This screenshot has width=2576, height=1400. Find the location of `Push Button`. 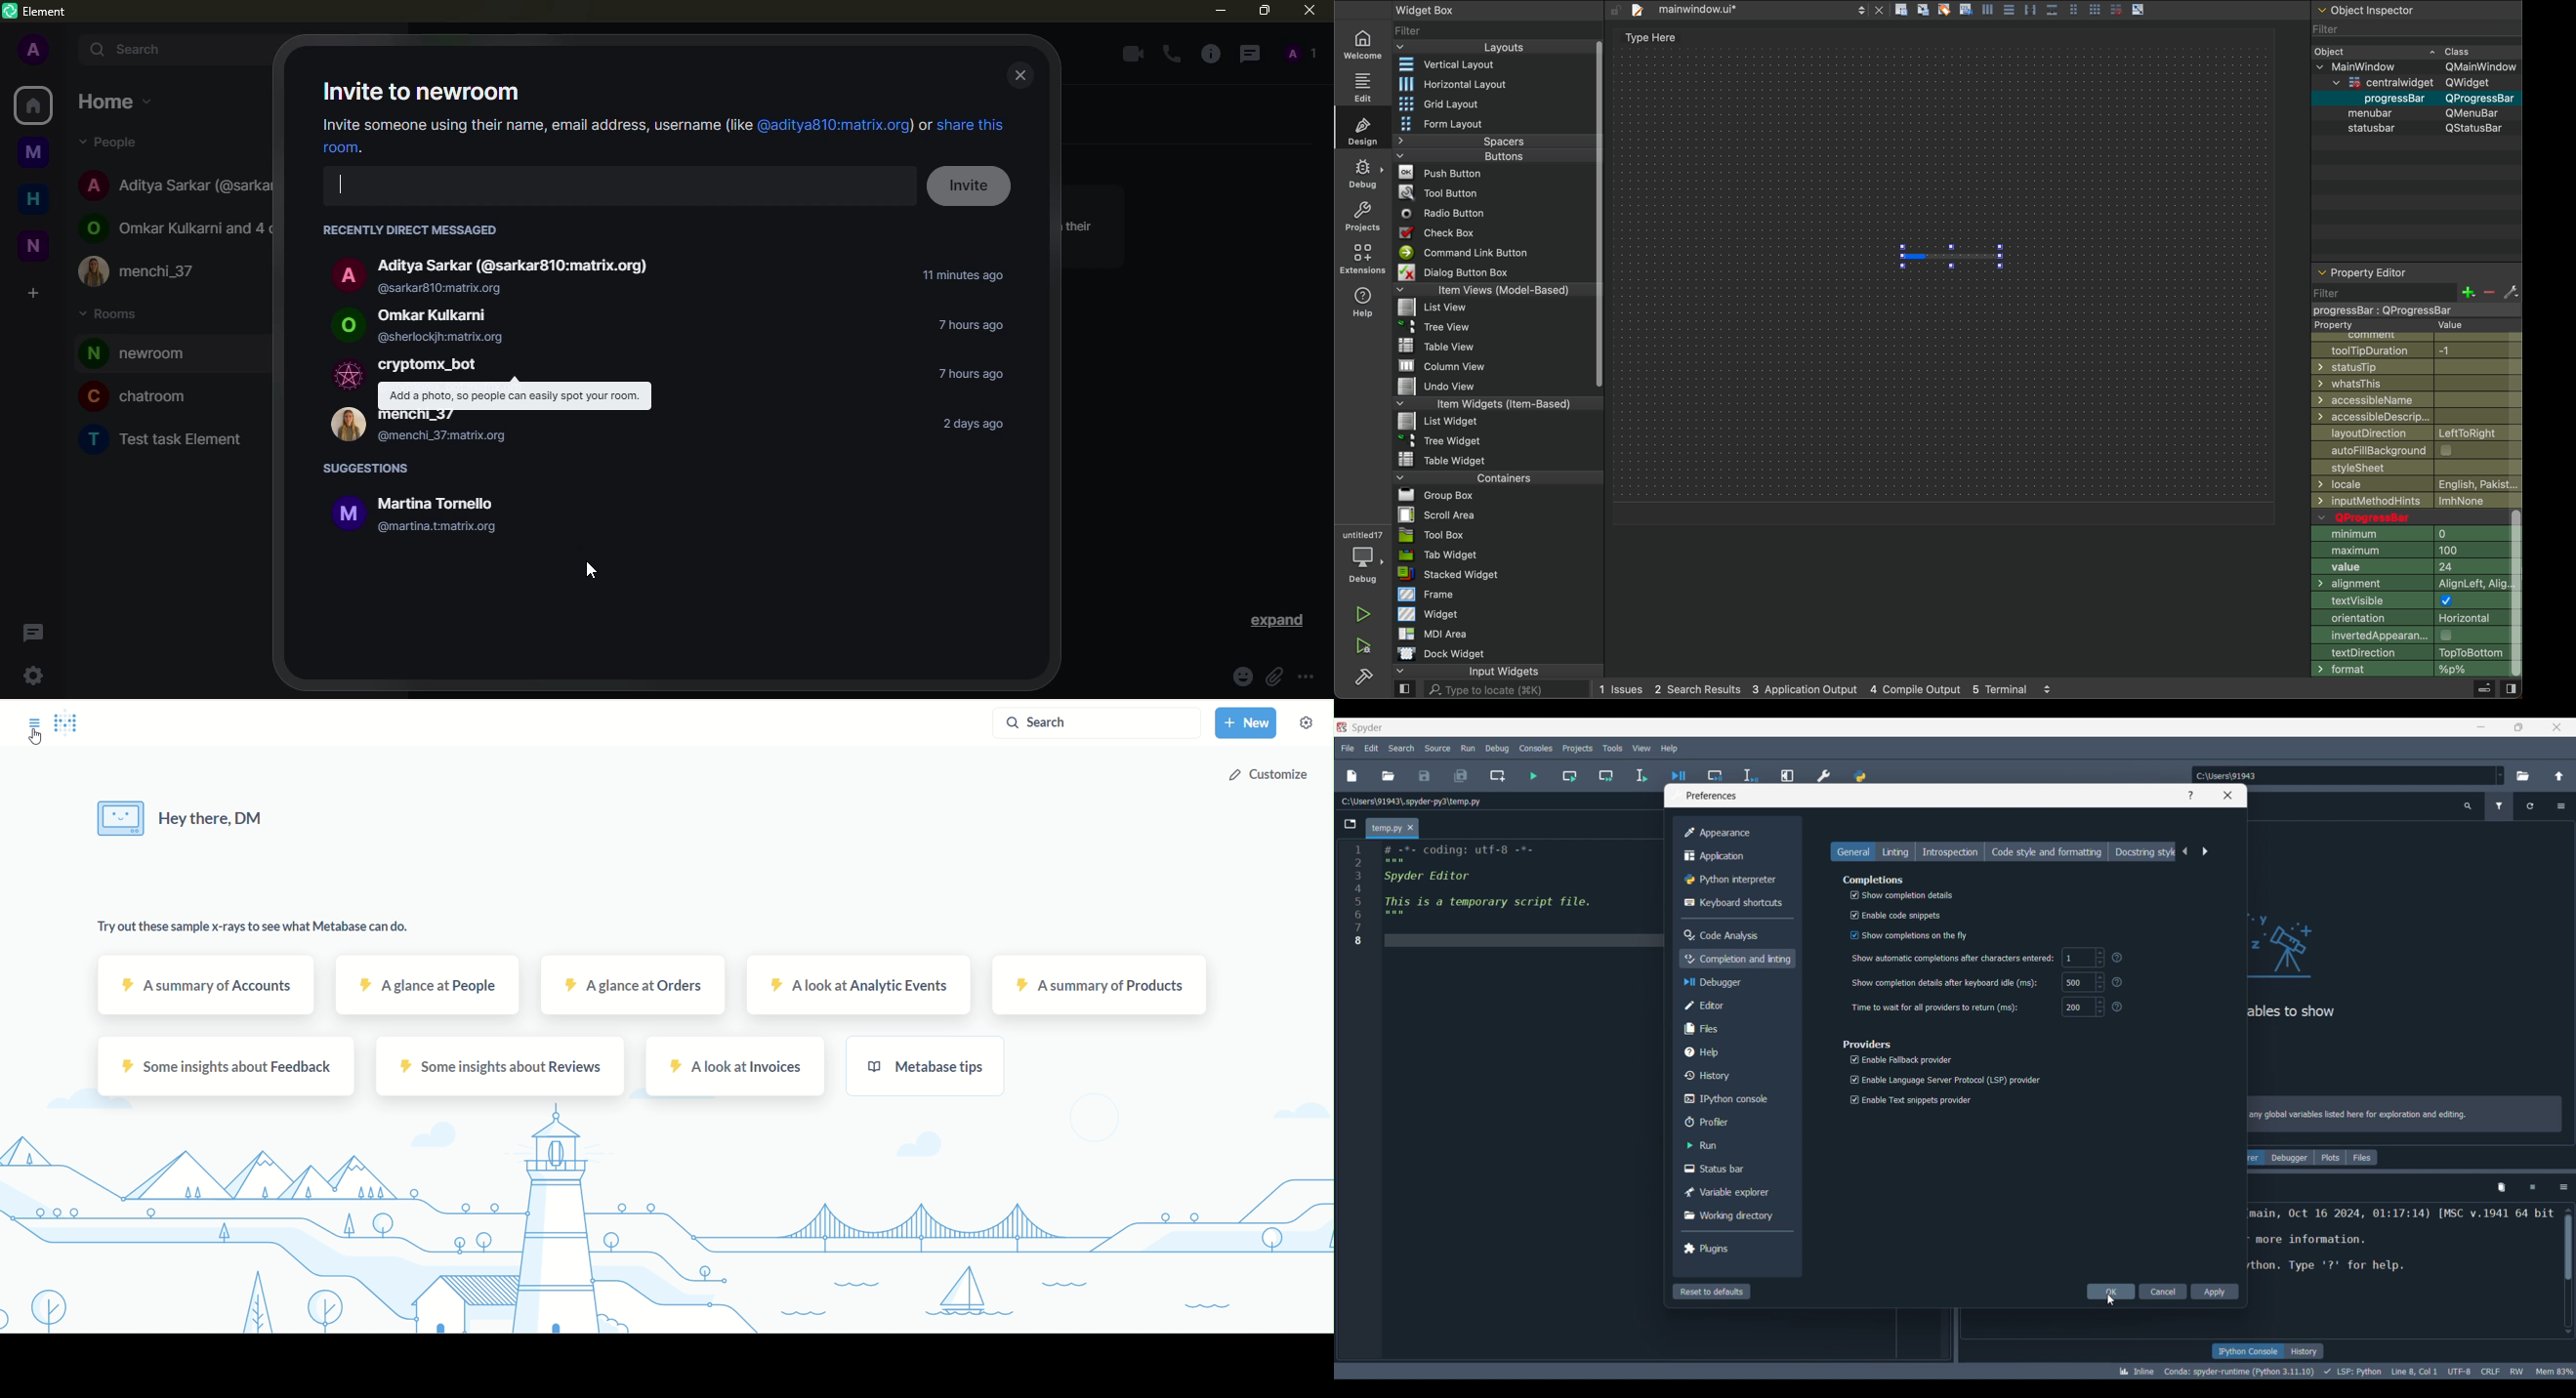

Push Button is located at coordinates (1443, 172).